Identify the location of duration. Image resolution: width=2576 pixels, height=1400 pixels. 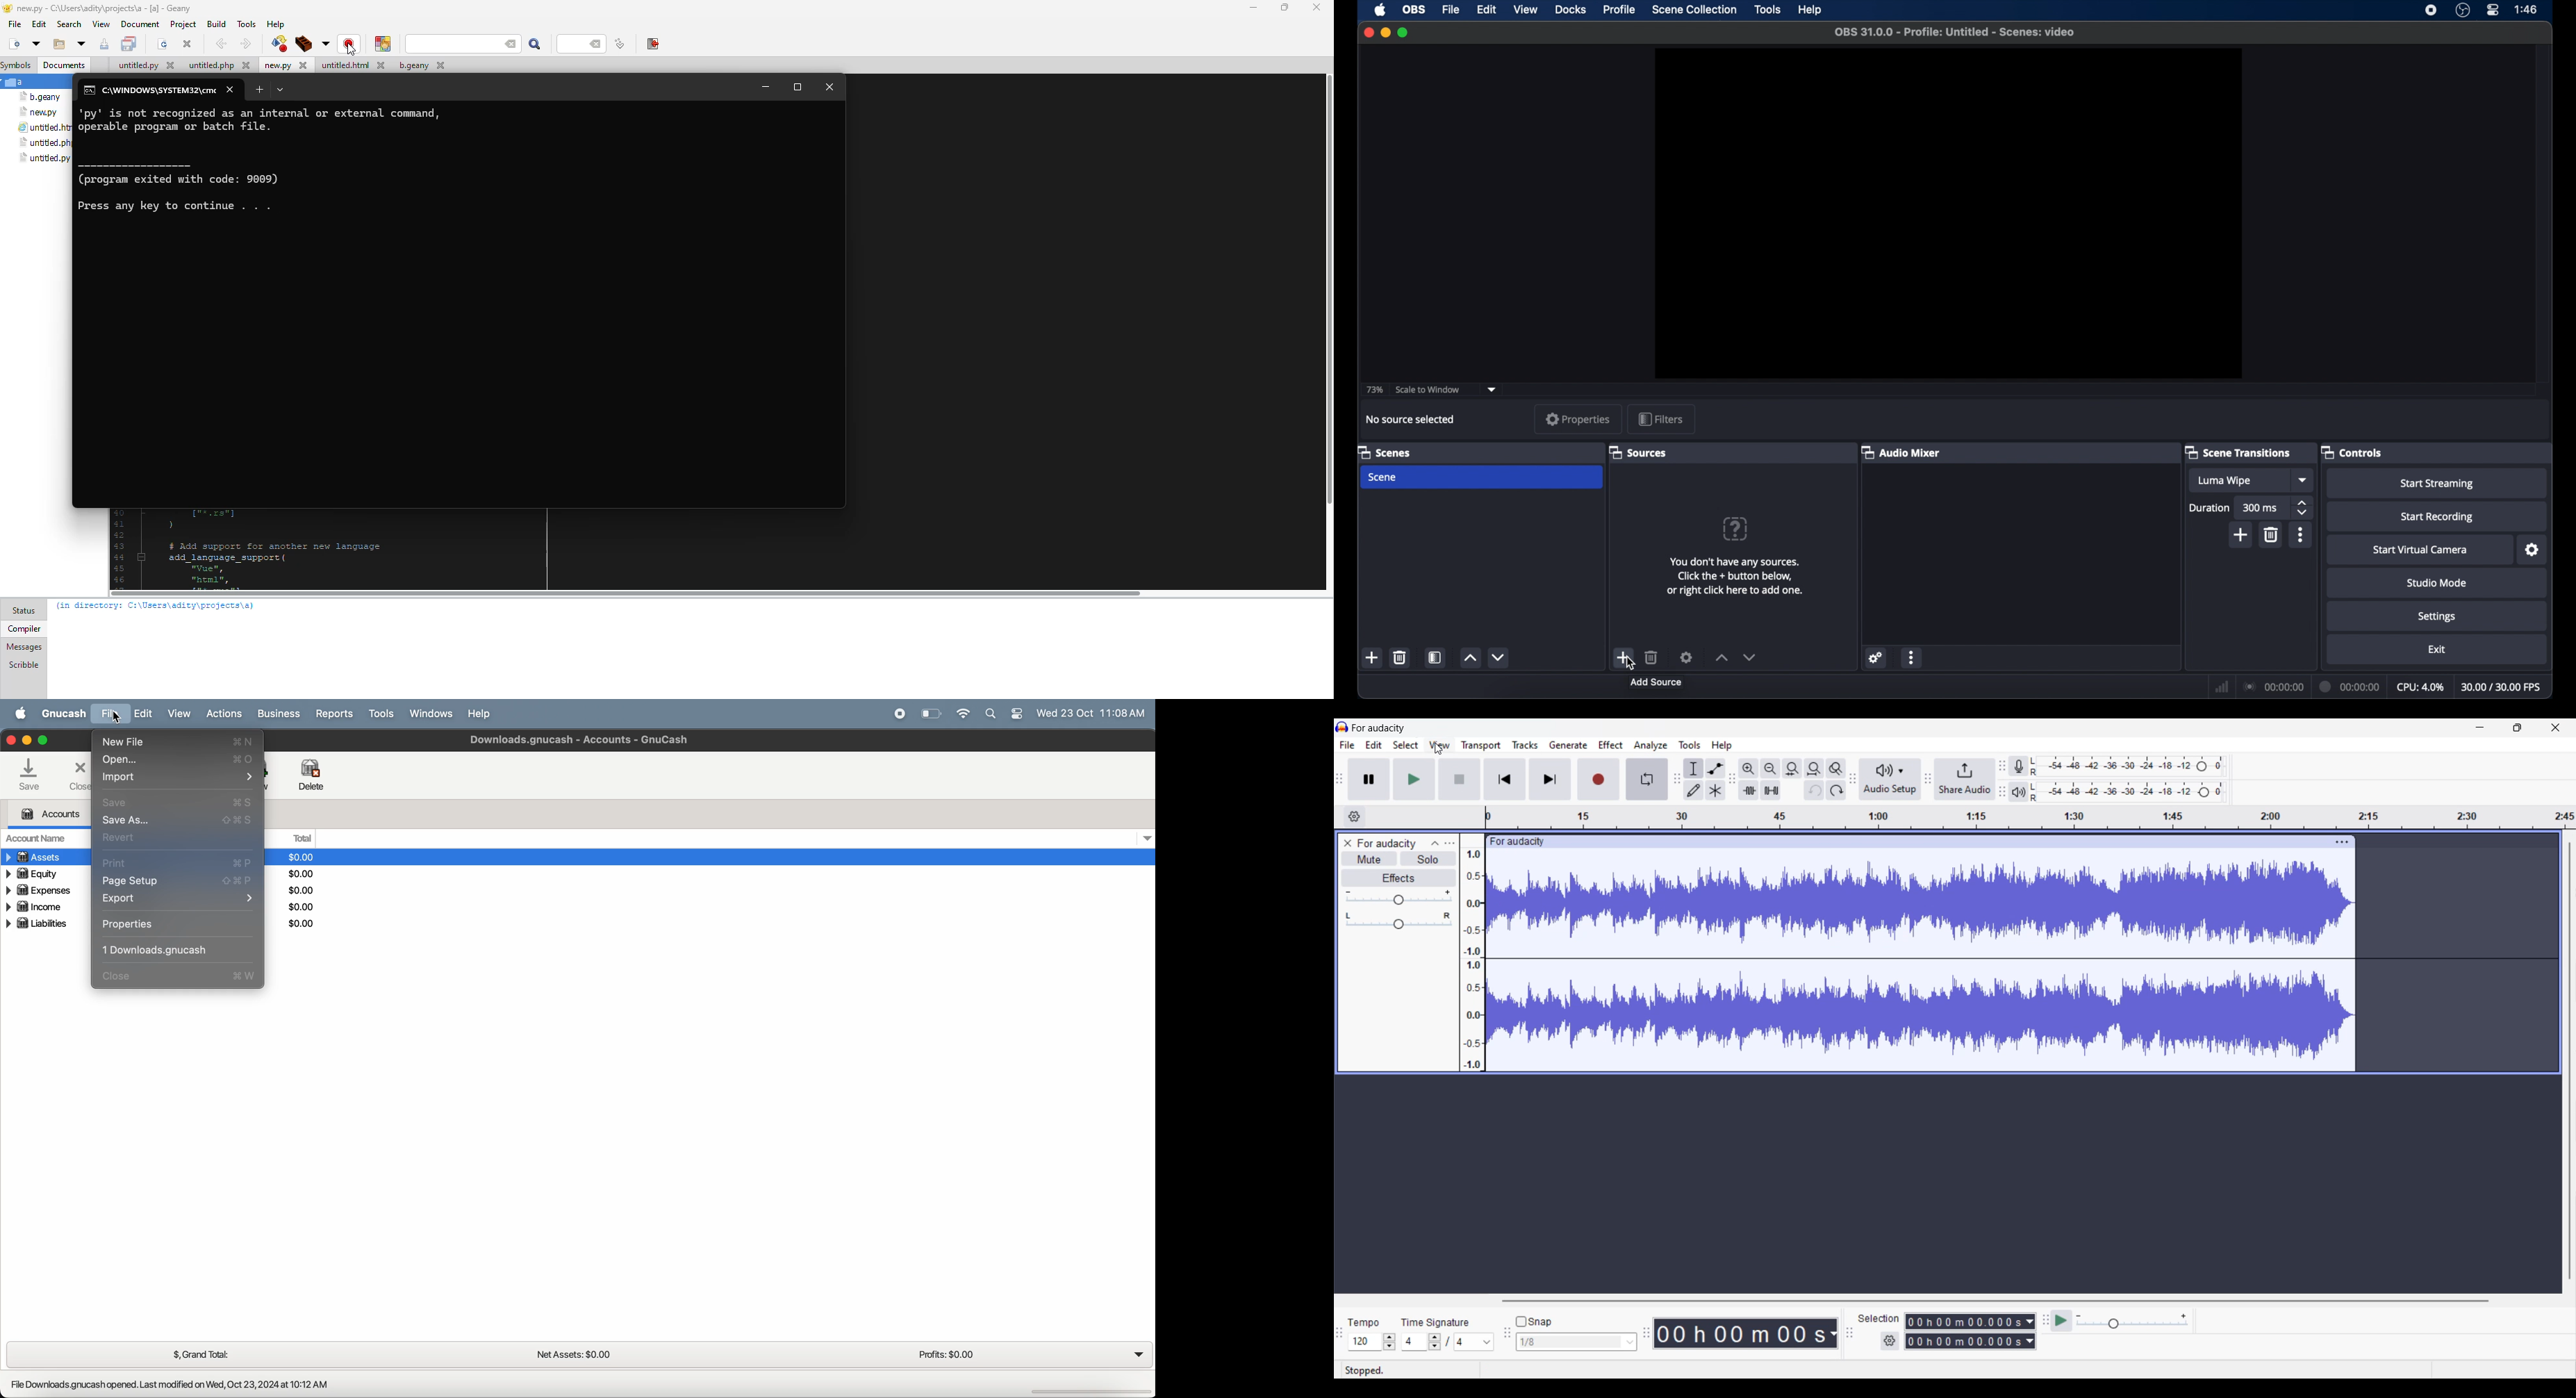
(2209, 508).